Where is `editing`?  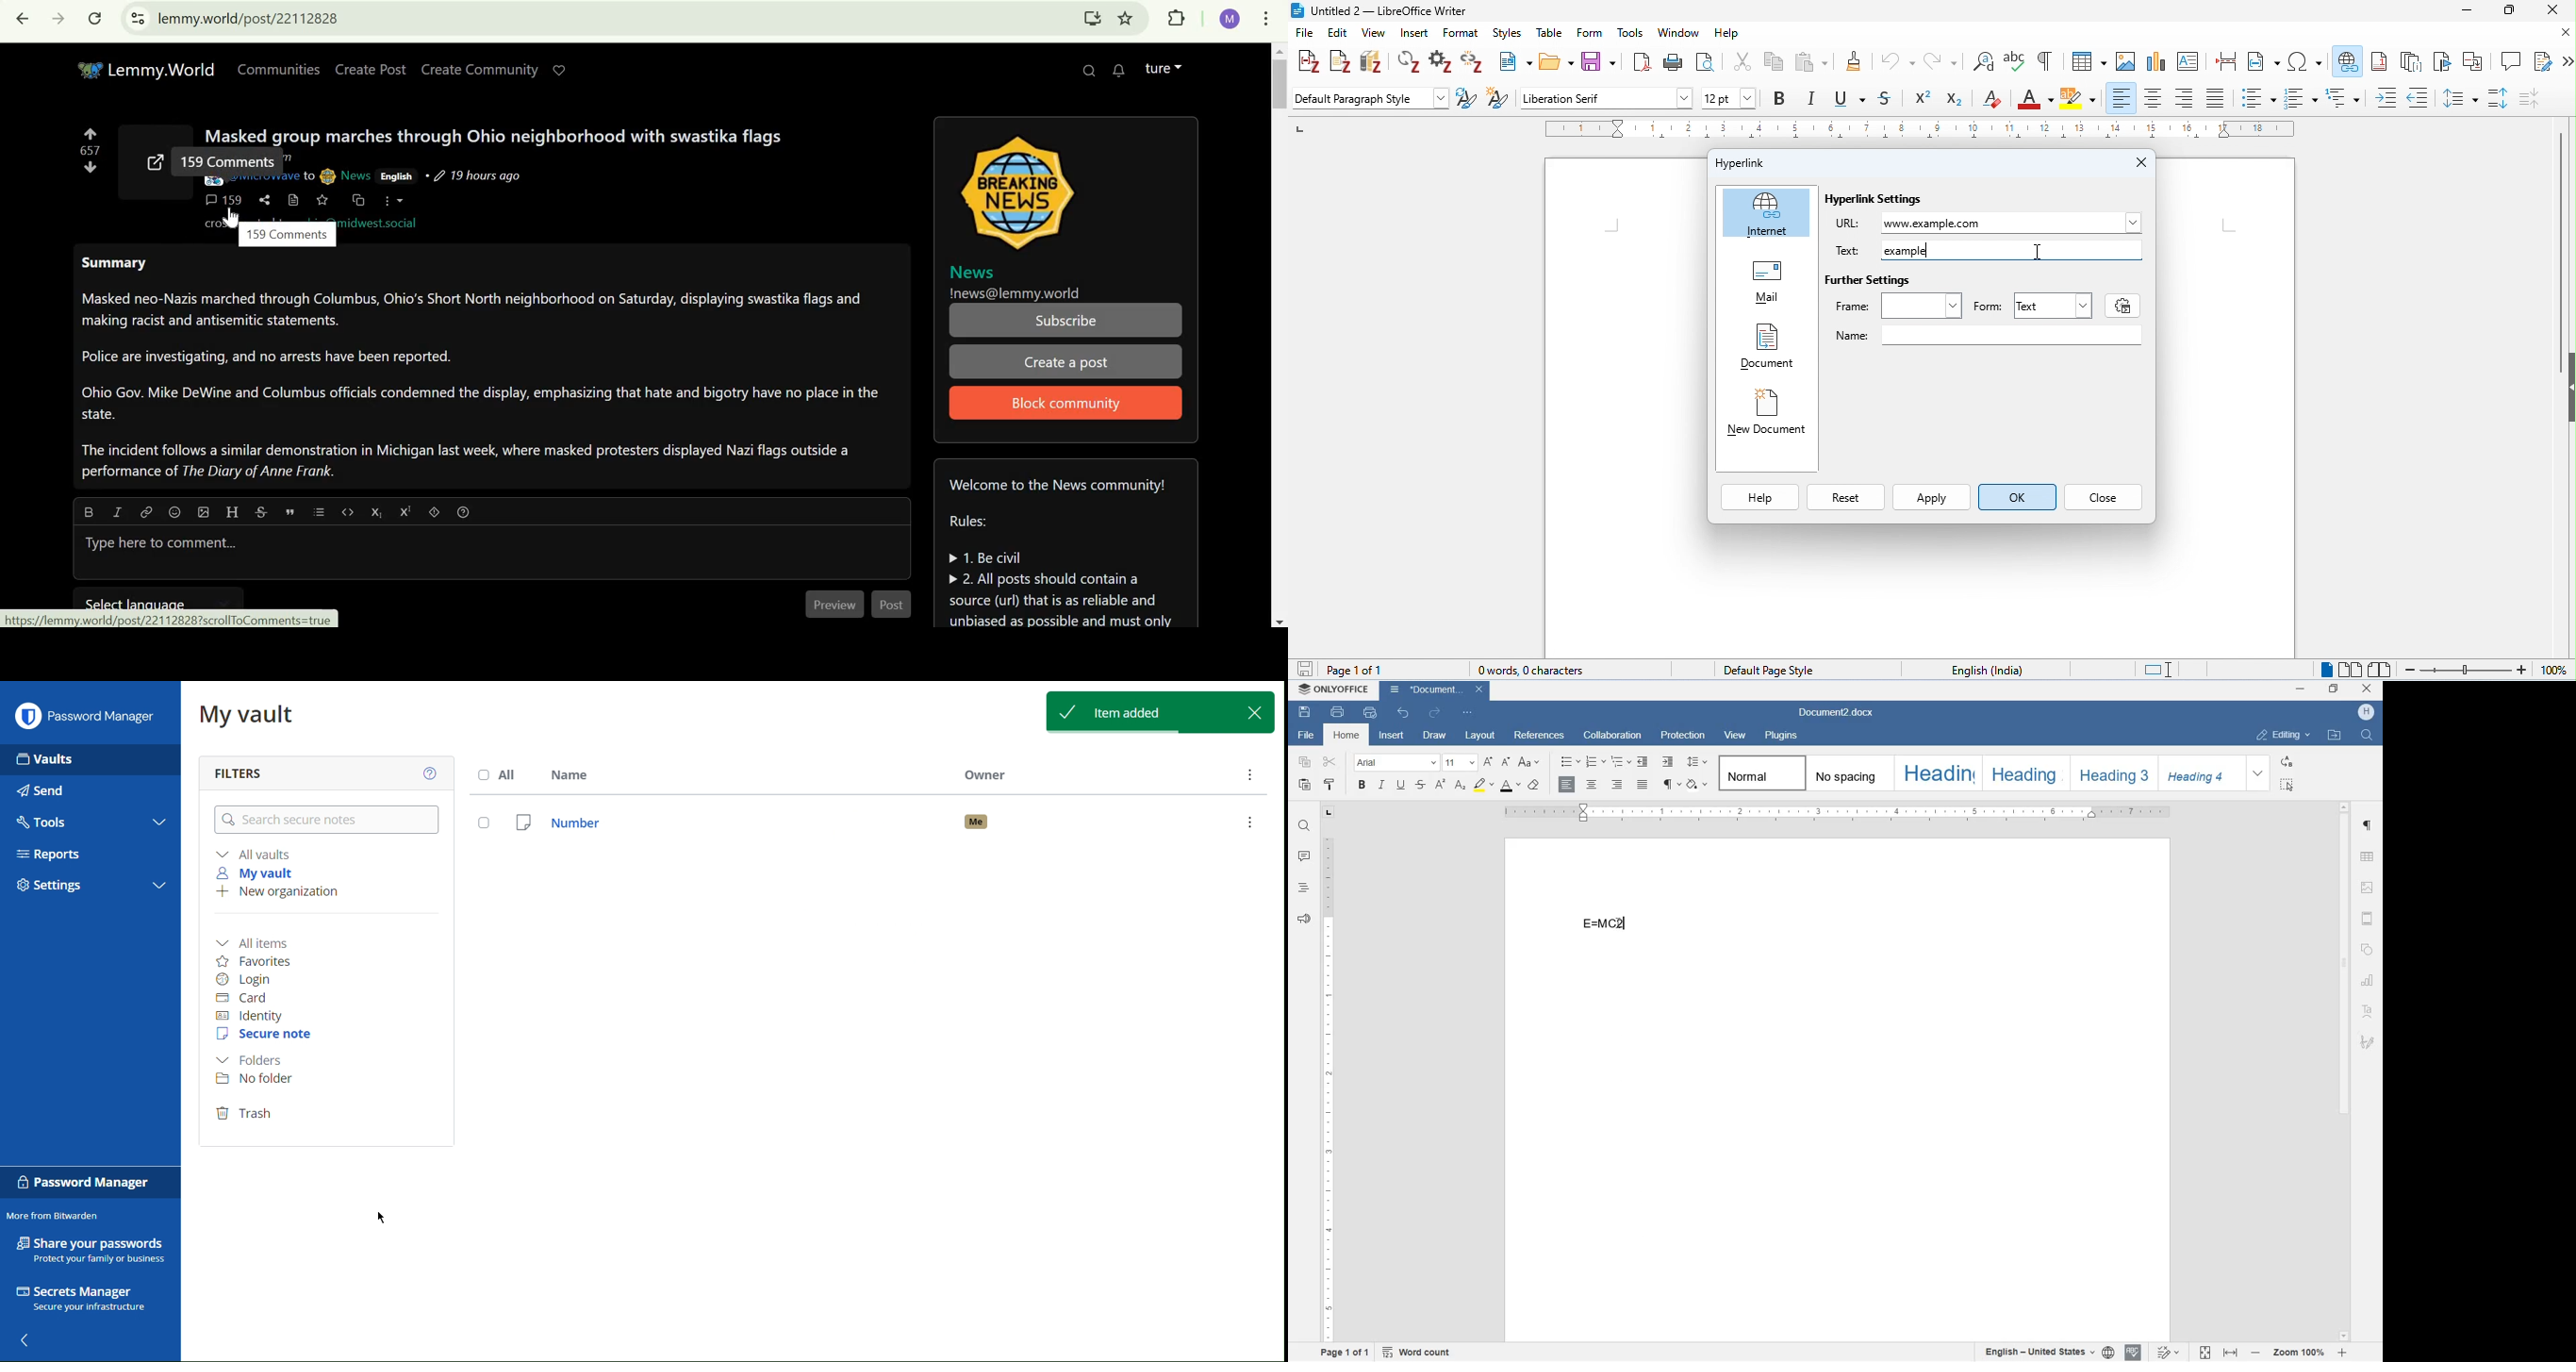 editing is located at coordinates (2282, 735).